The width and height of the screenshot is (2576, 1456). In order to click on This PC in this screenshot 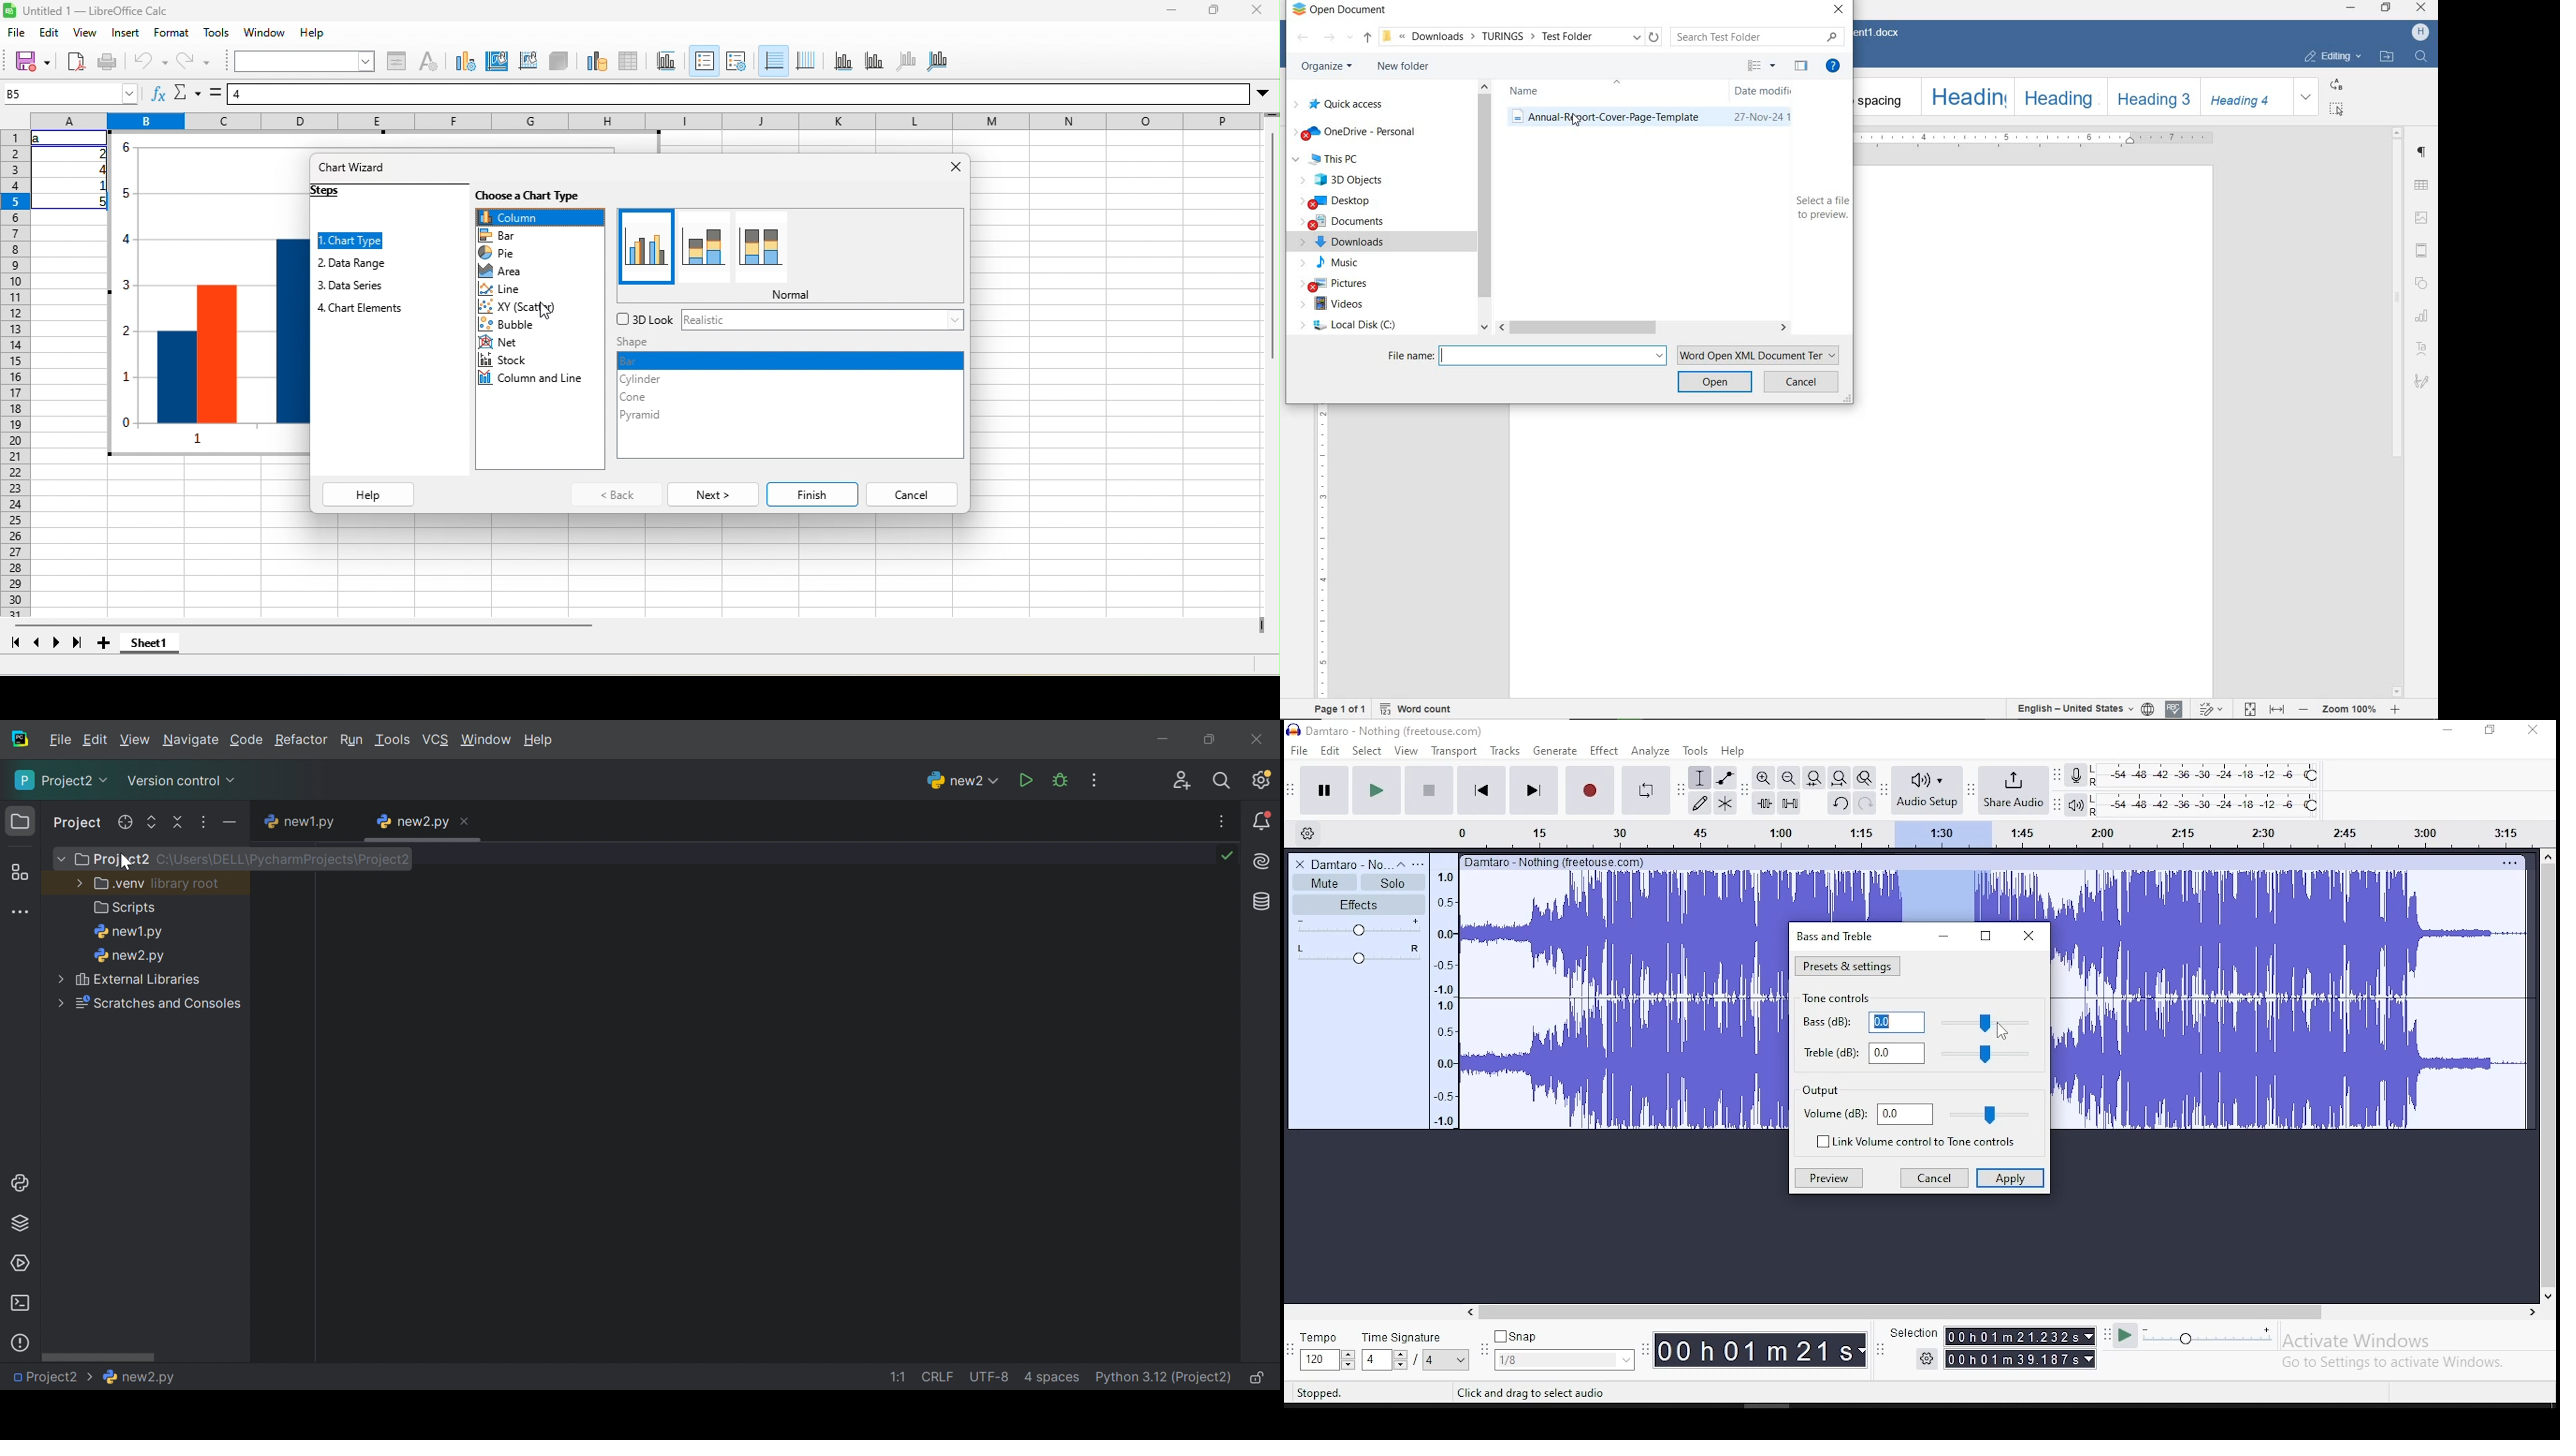, I will do `click(1345, 159)`.